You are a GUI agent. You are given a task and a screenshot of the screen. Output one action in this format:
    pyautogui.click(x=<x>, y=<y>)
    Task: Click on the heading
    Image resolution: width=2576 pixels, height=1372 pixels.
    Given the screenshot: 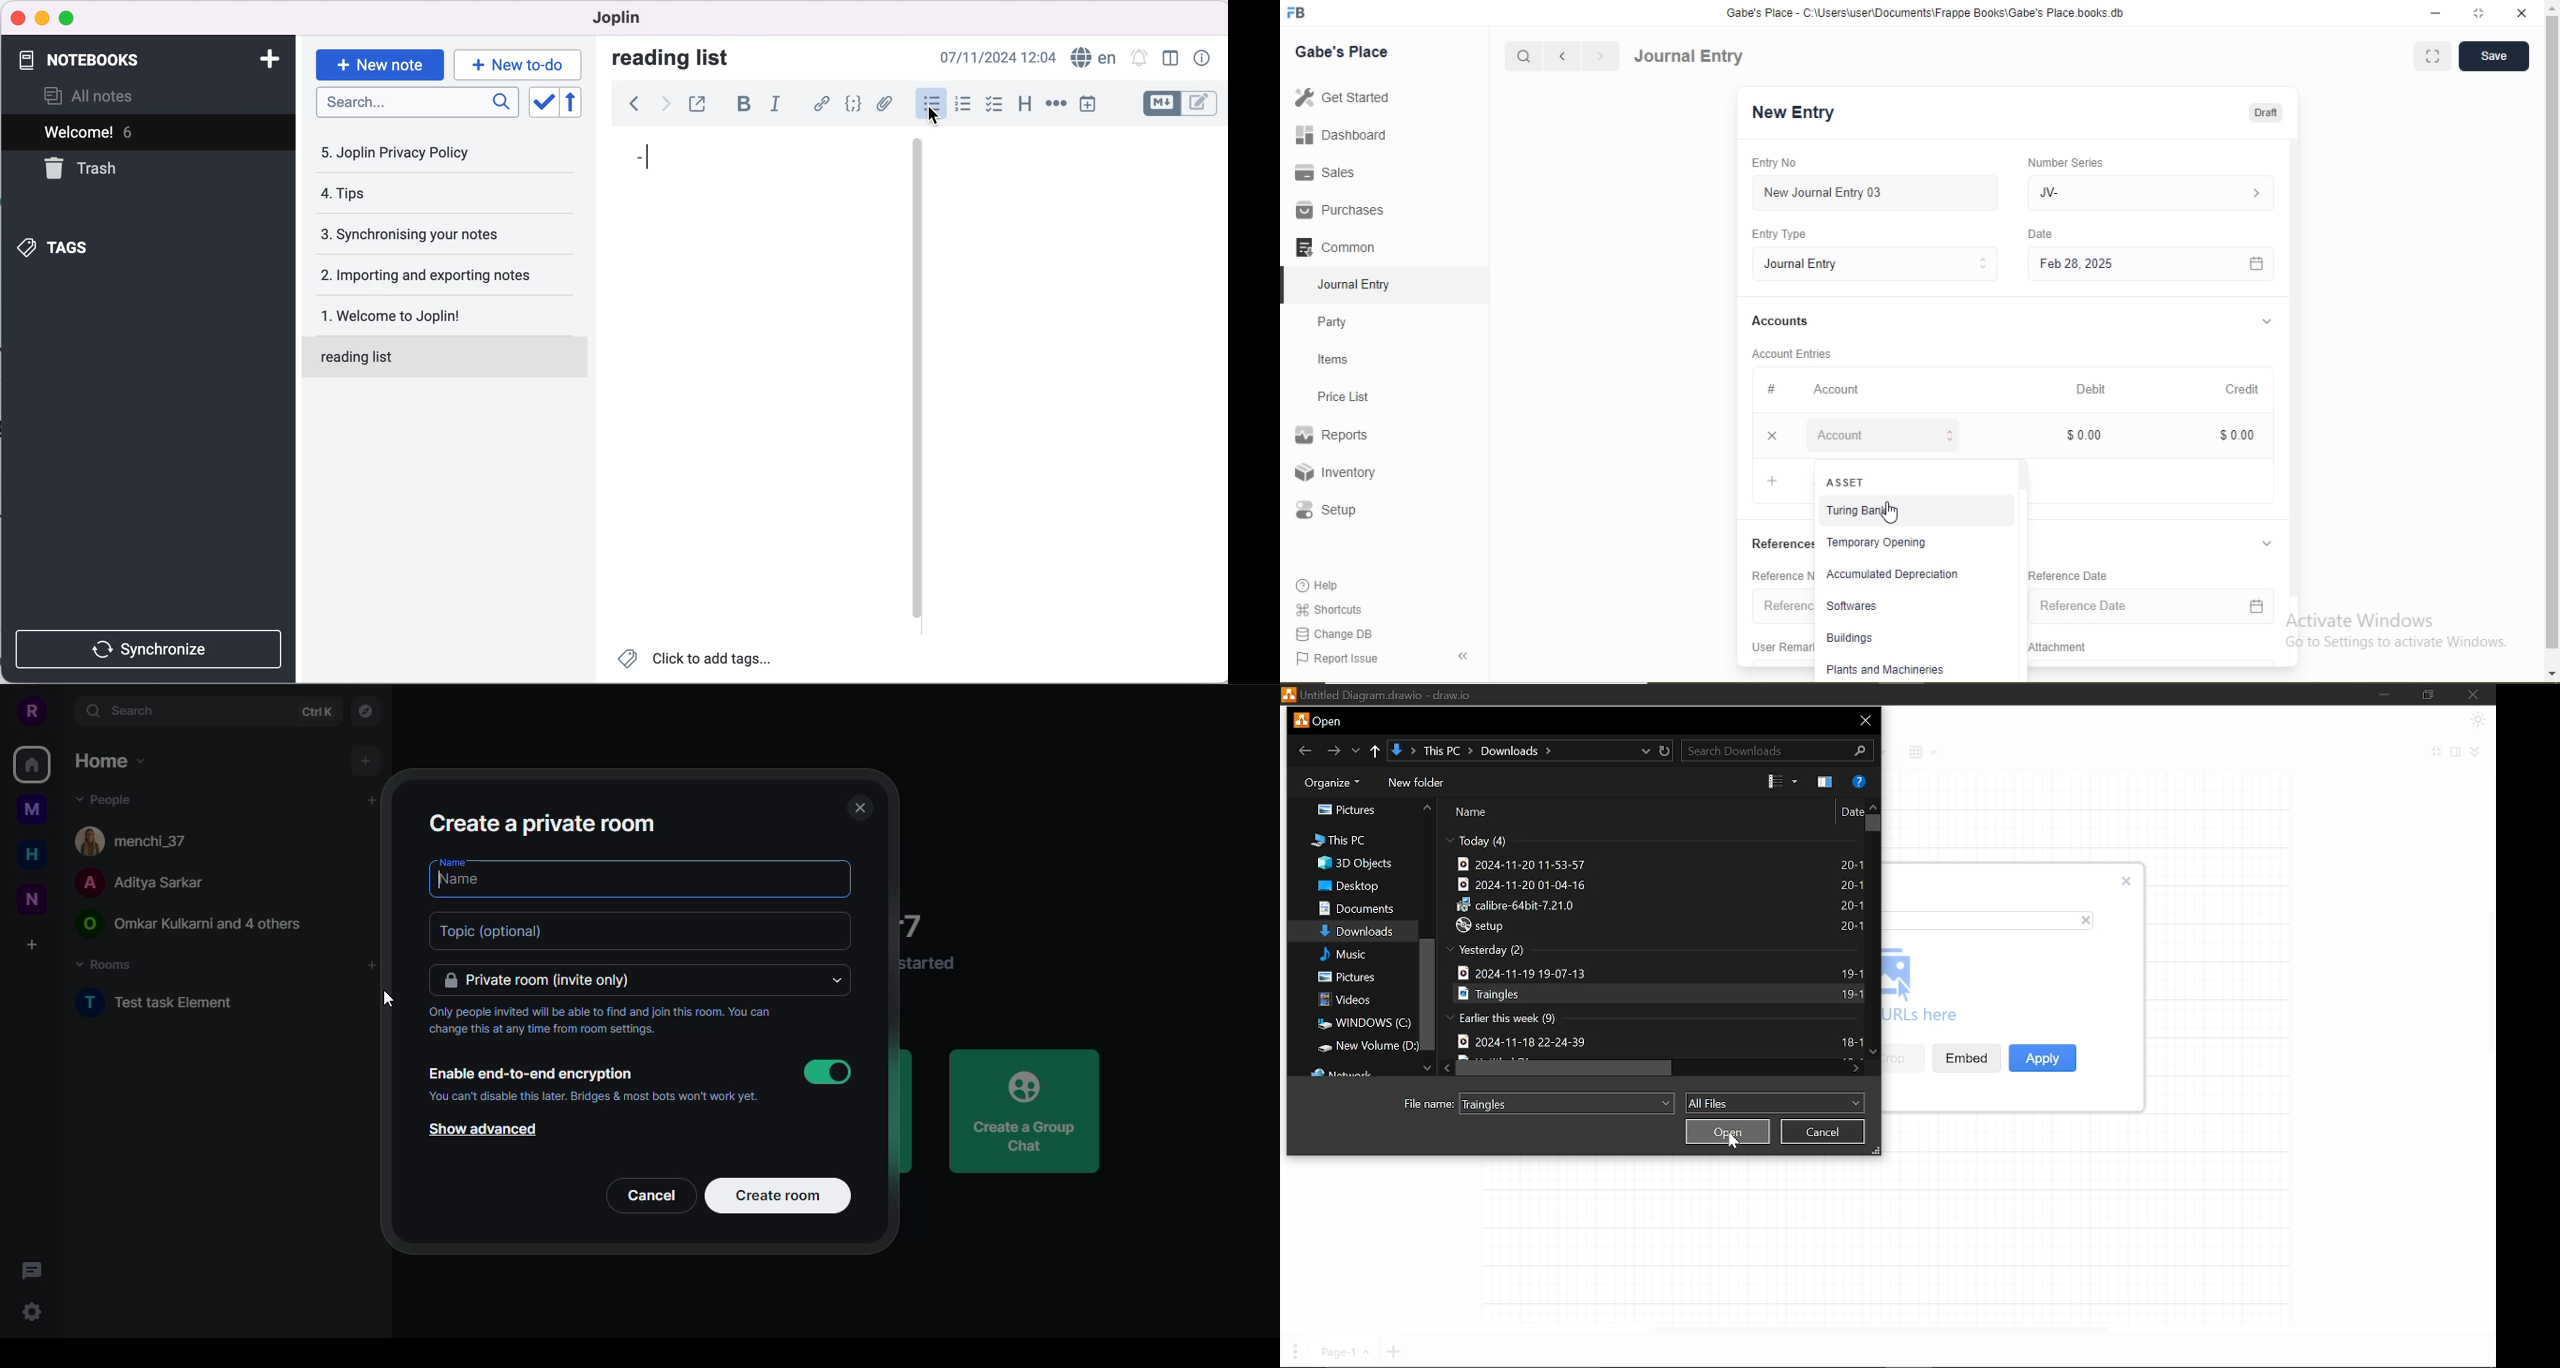 What is the action you would take?
    pyautogui.click(x=1026, y=107)
    